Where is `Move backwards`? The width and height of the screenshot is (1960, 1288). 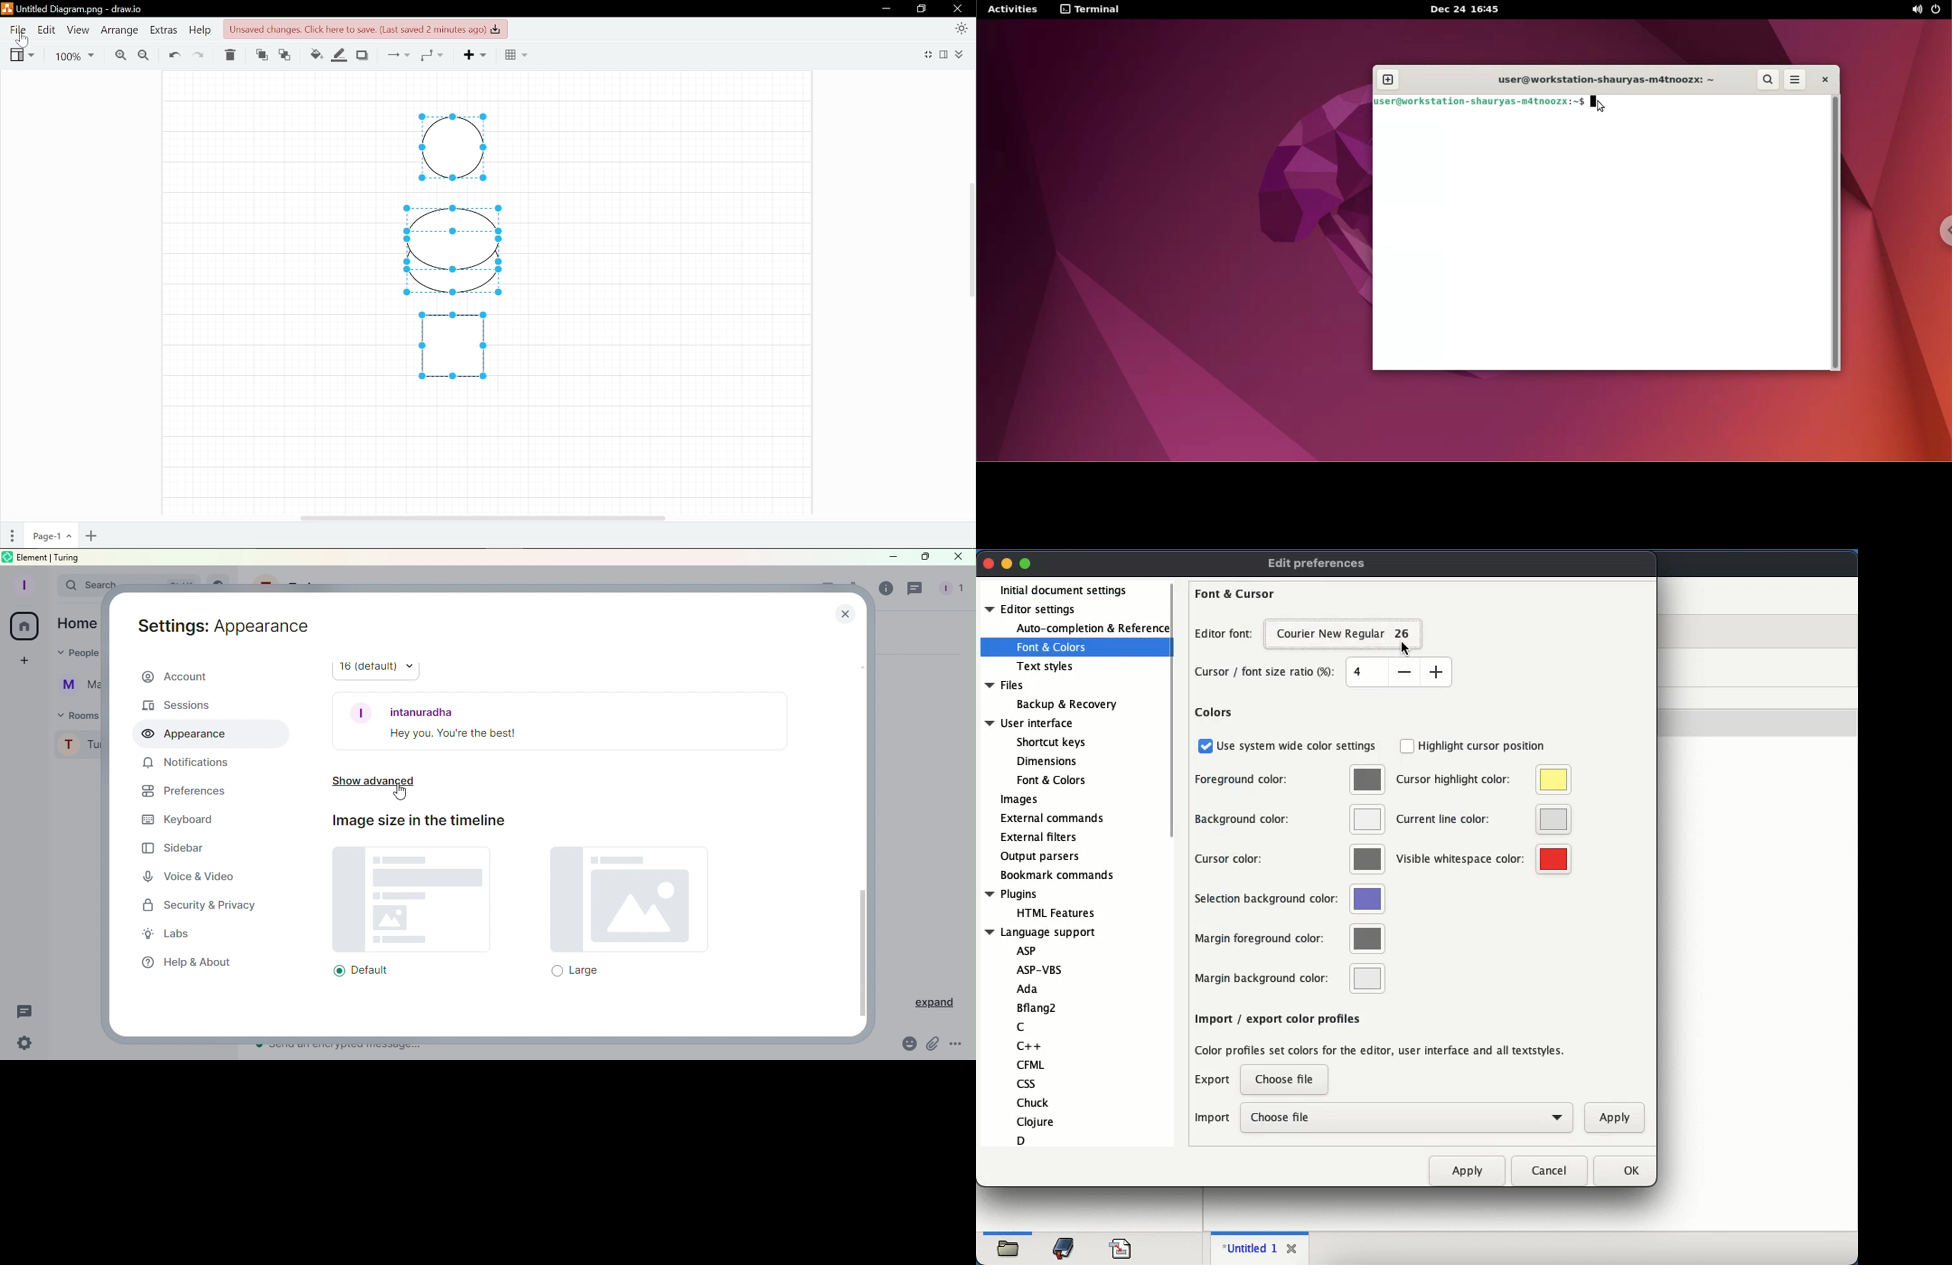 Move backwards is located at coordinates (287, 55).